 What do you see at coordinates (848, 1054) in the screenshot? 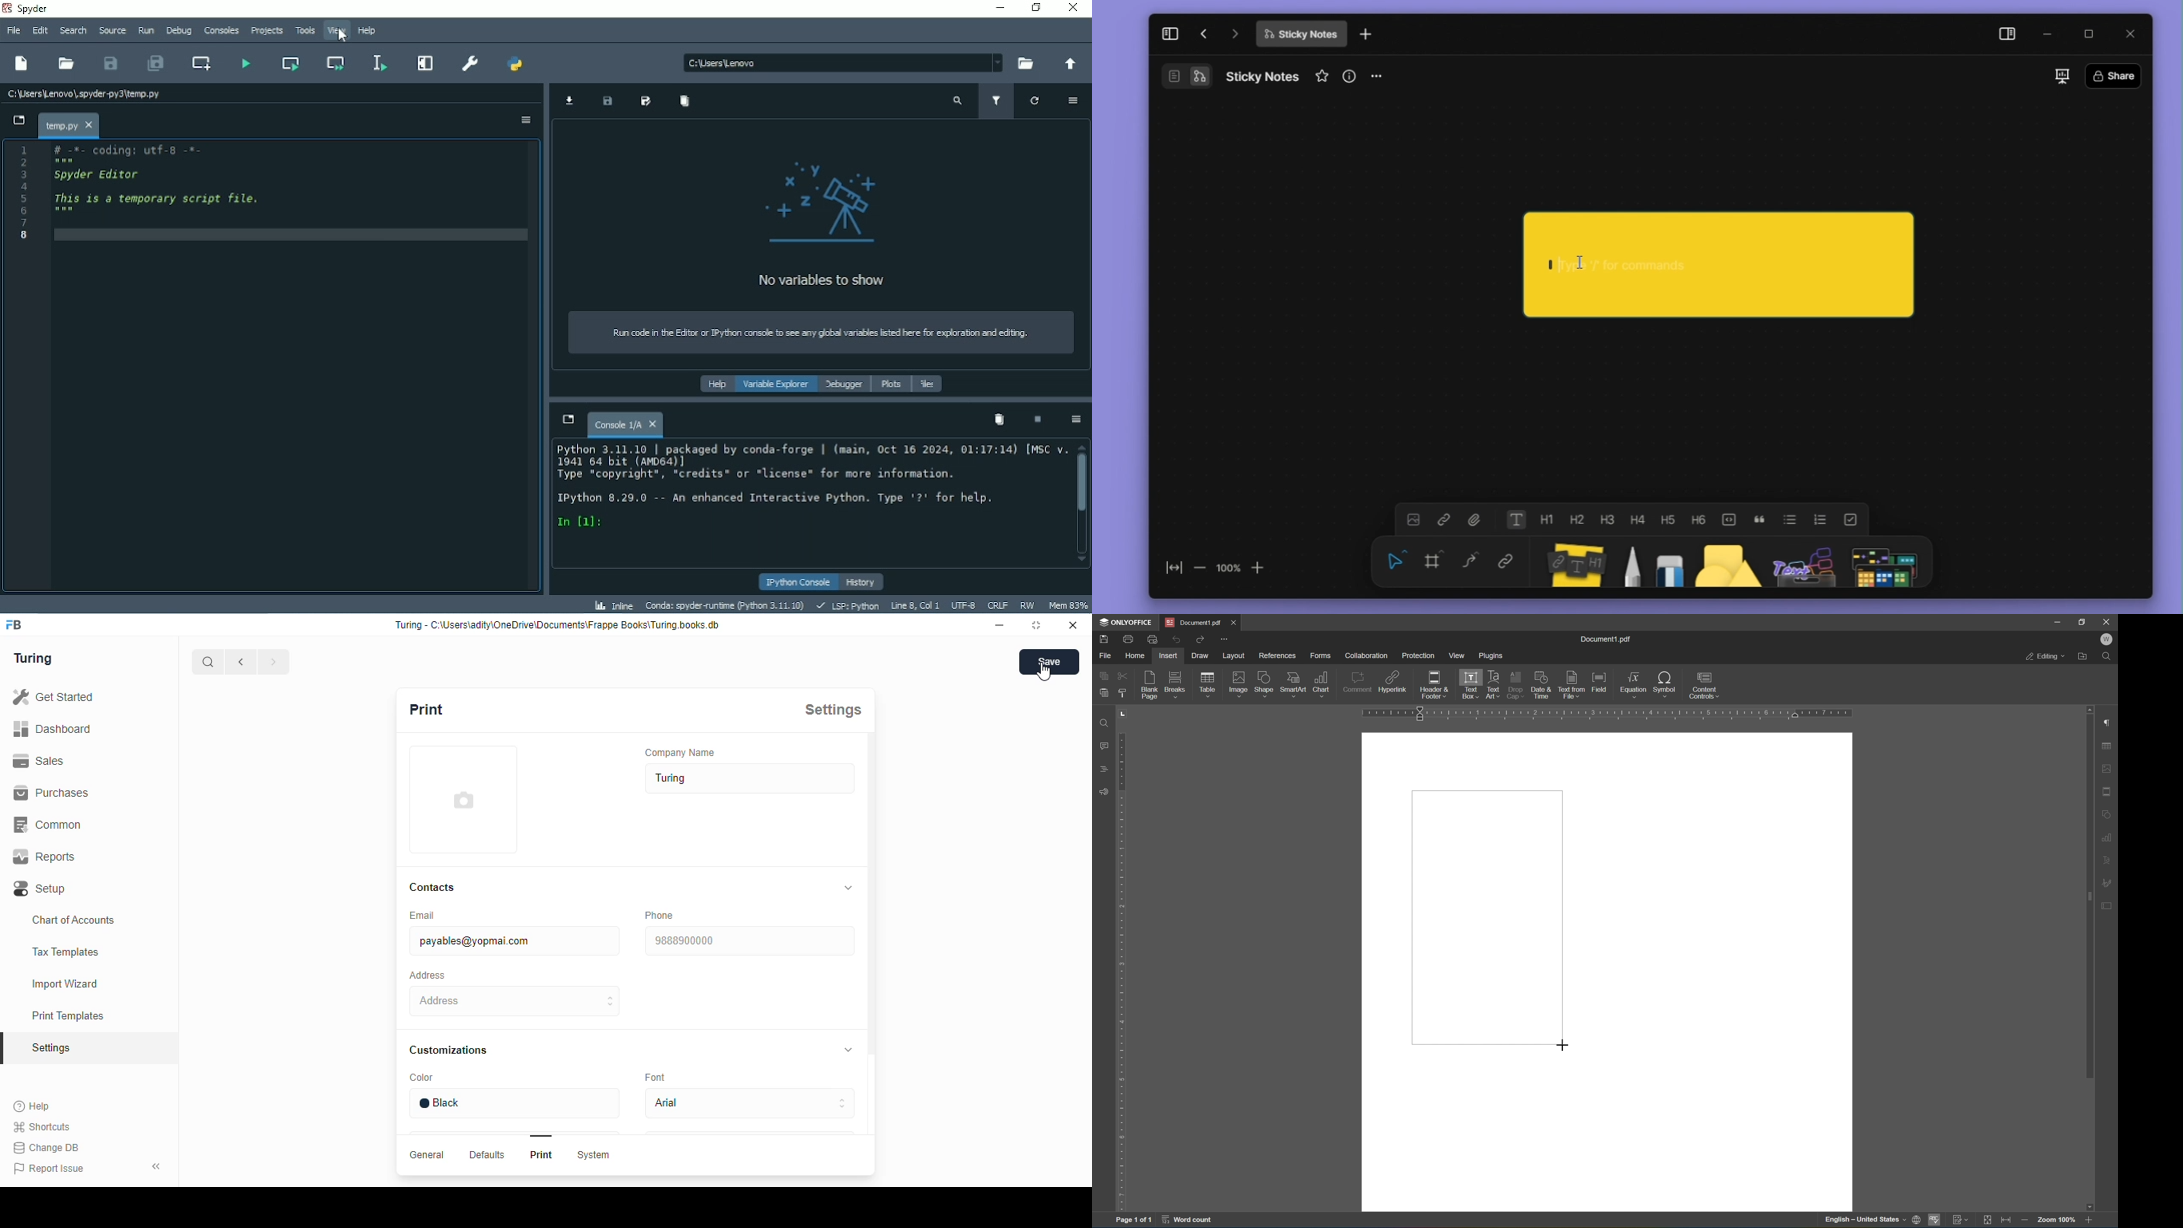
I see `collapse` at bounding box center [848, 1054].